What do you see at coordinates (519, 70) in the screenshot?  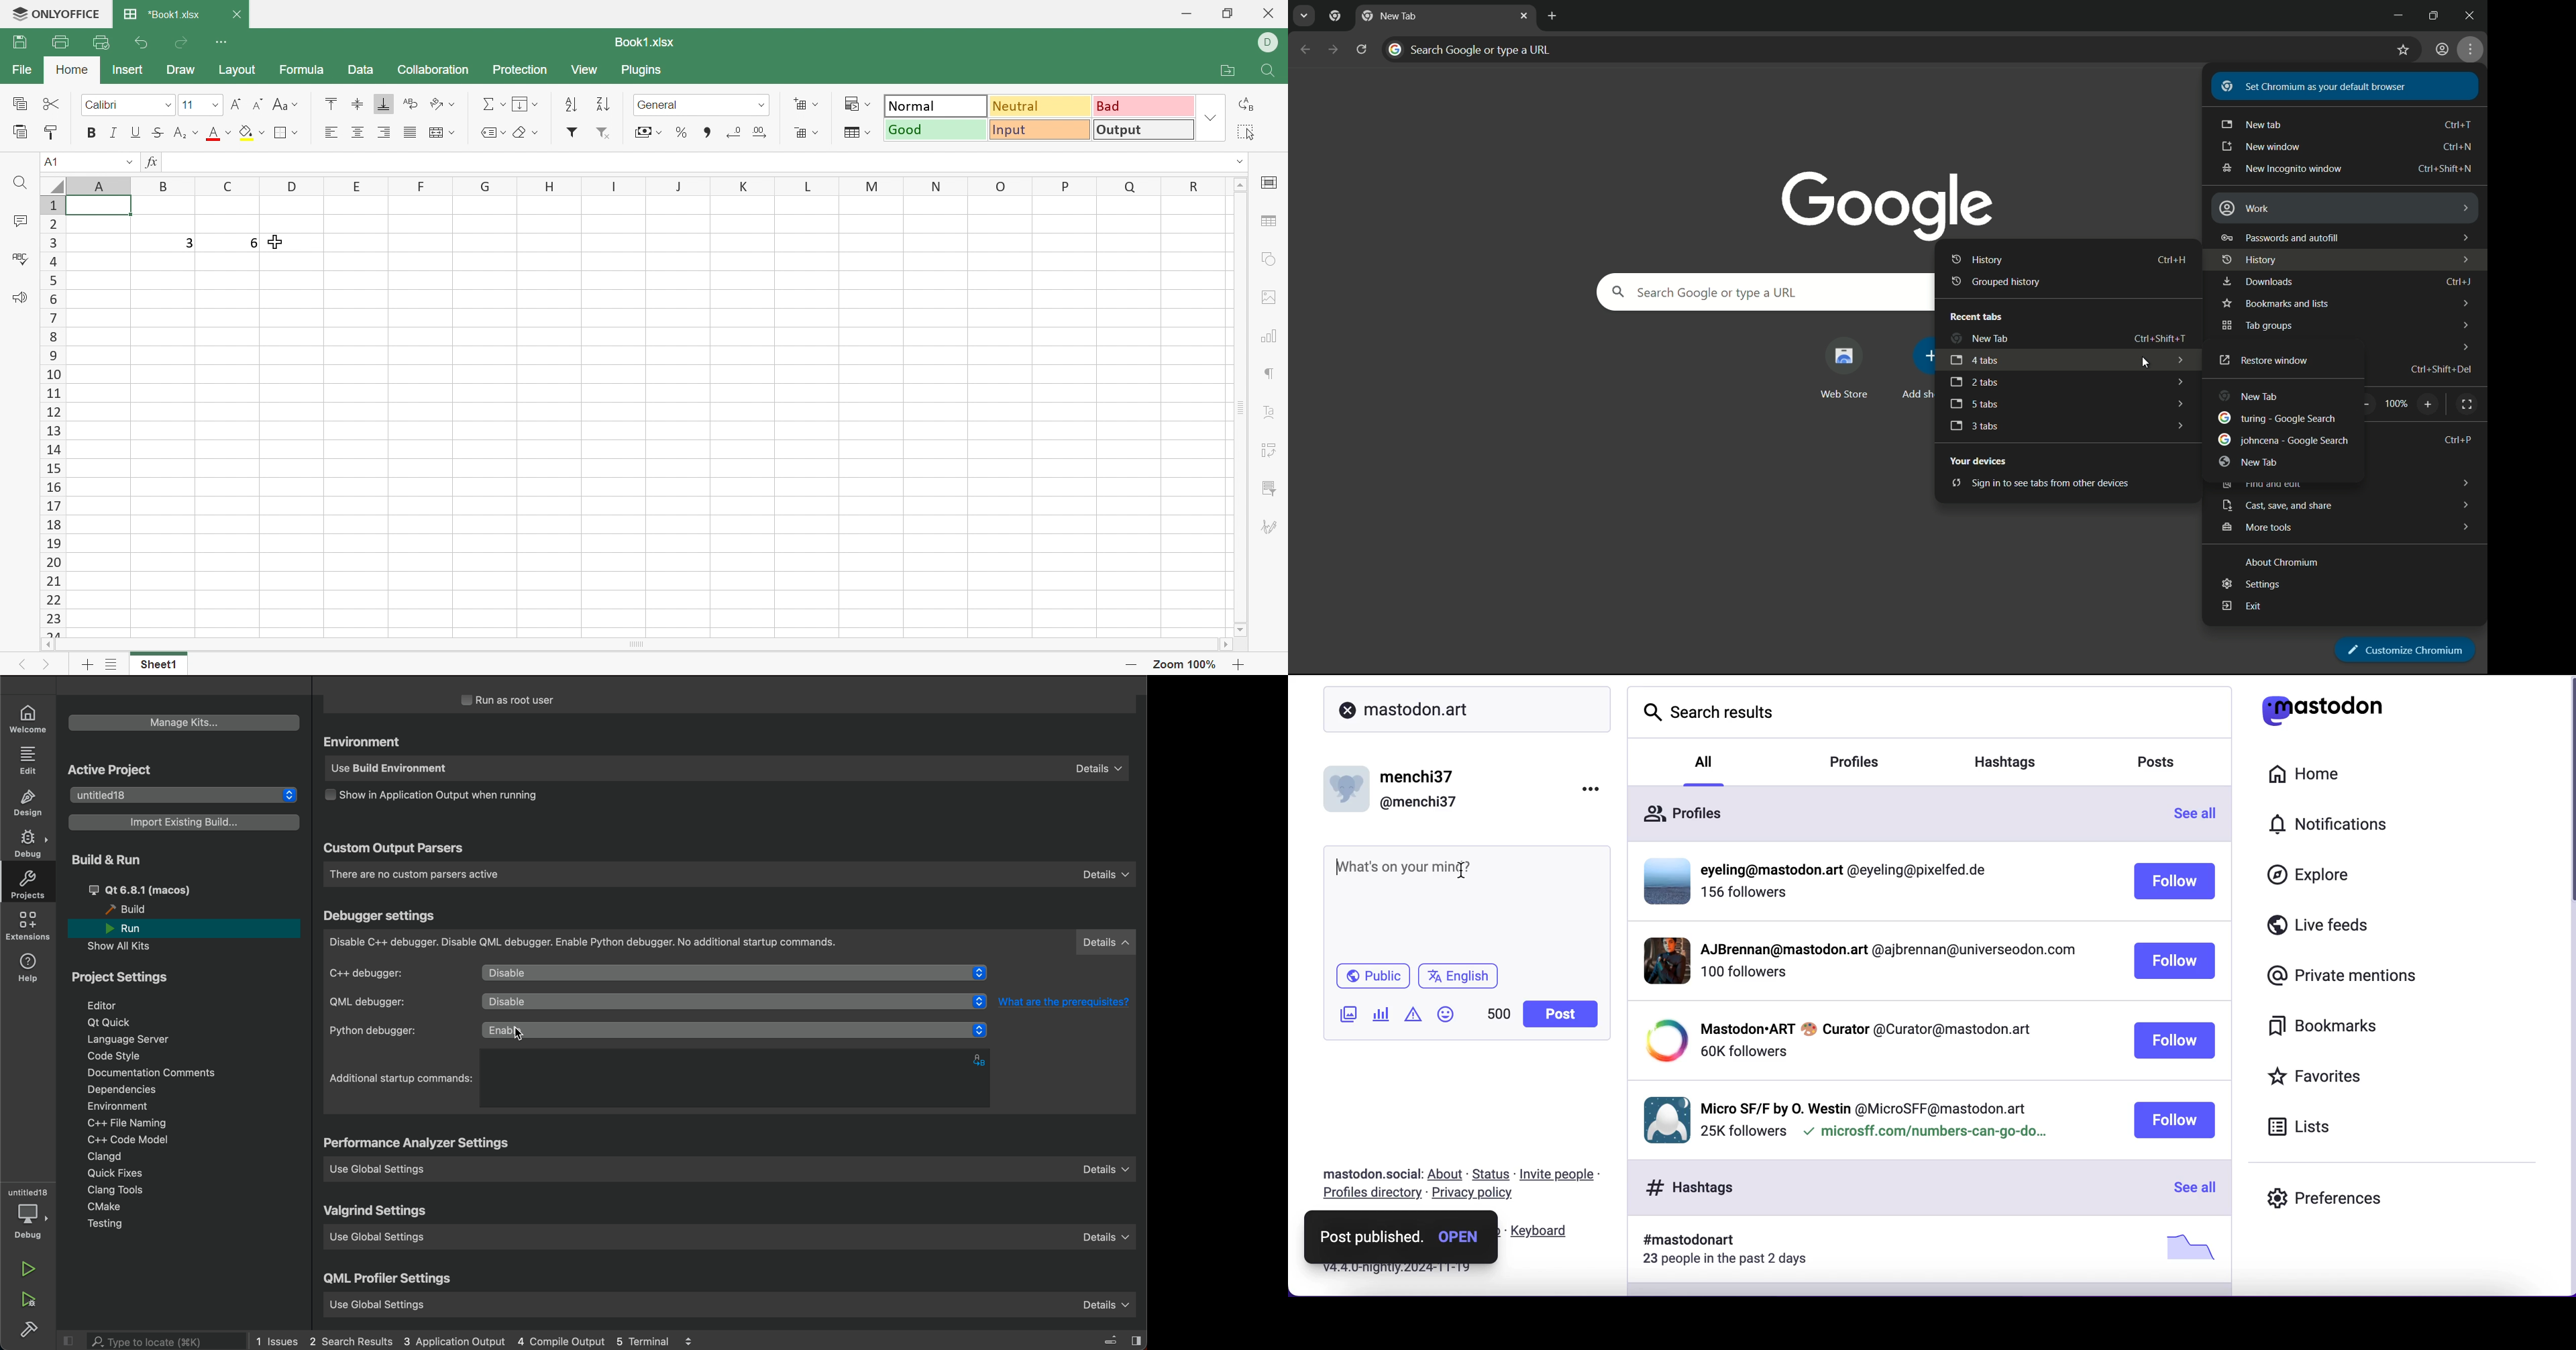 I see `Protection` at bounding box center [519, 70].